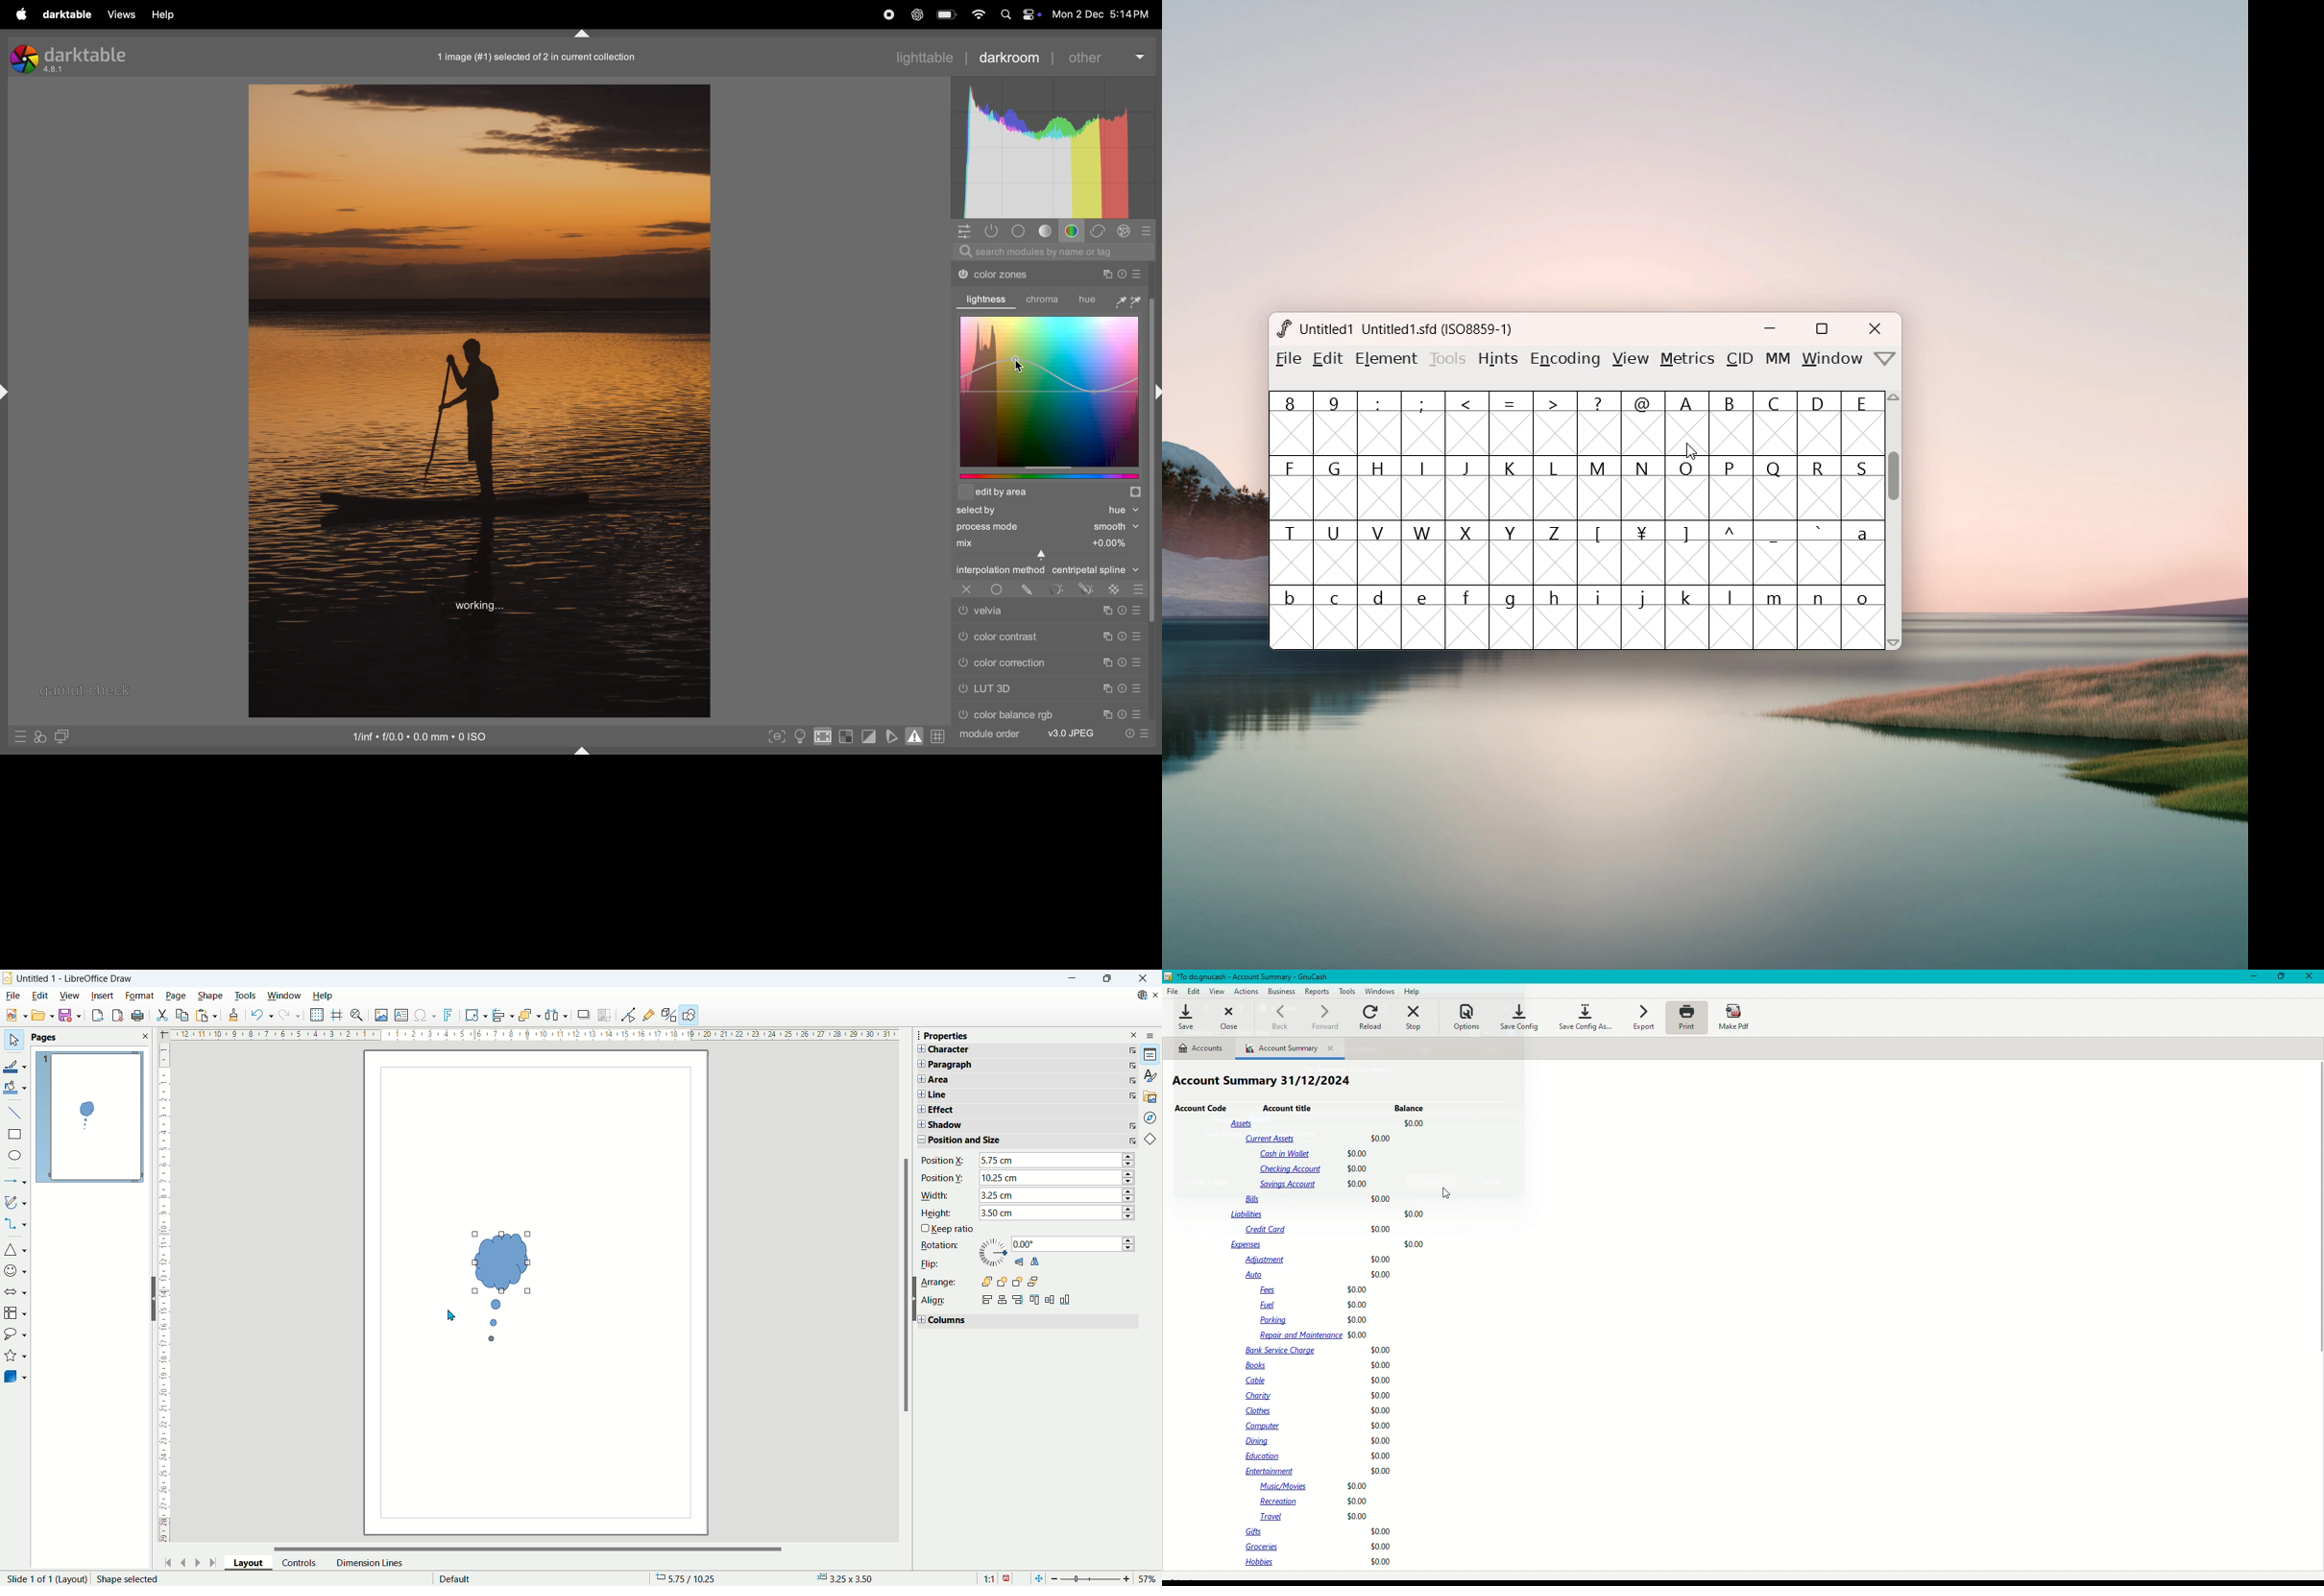 This screenshot has height=1596, width=2324. Describe the element at coordinates (1321, 1018) in the screenshot. I see `Forward` at that location.